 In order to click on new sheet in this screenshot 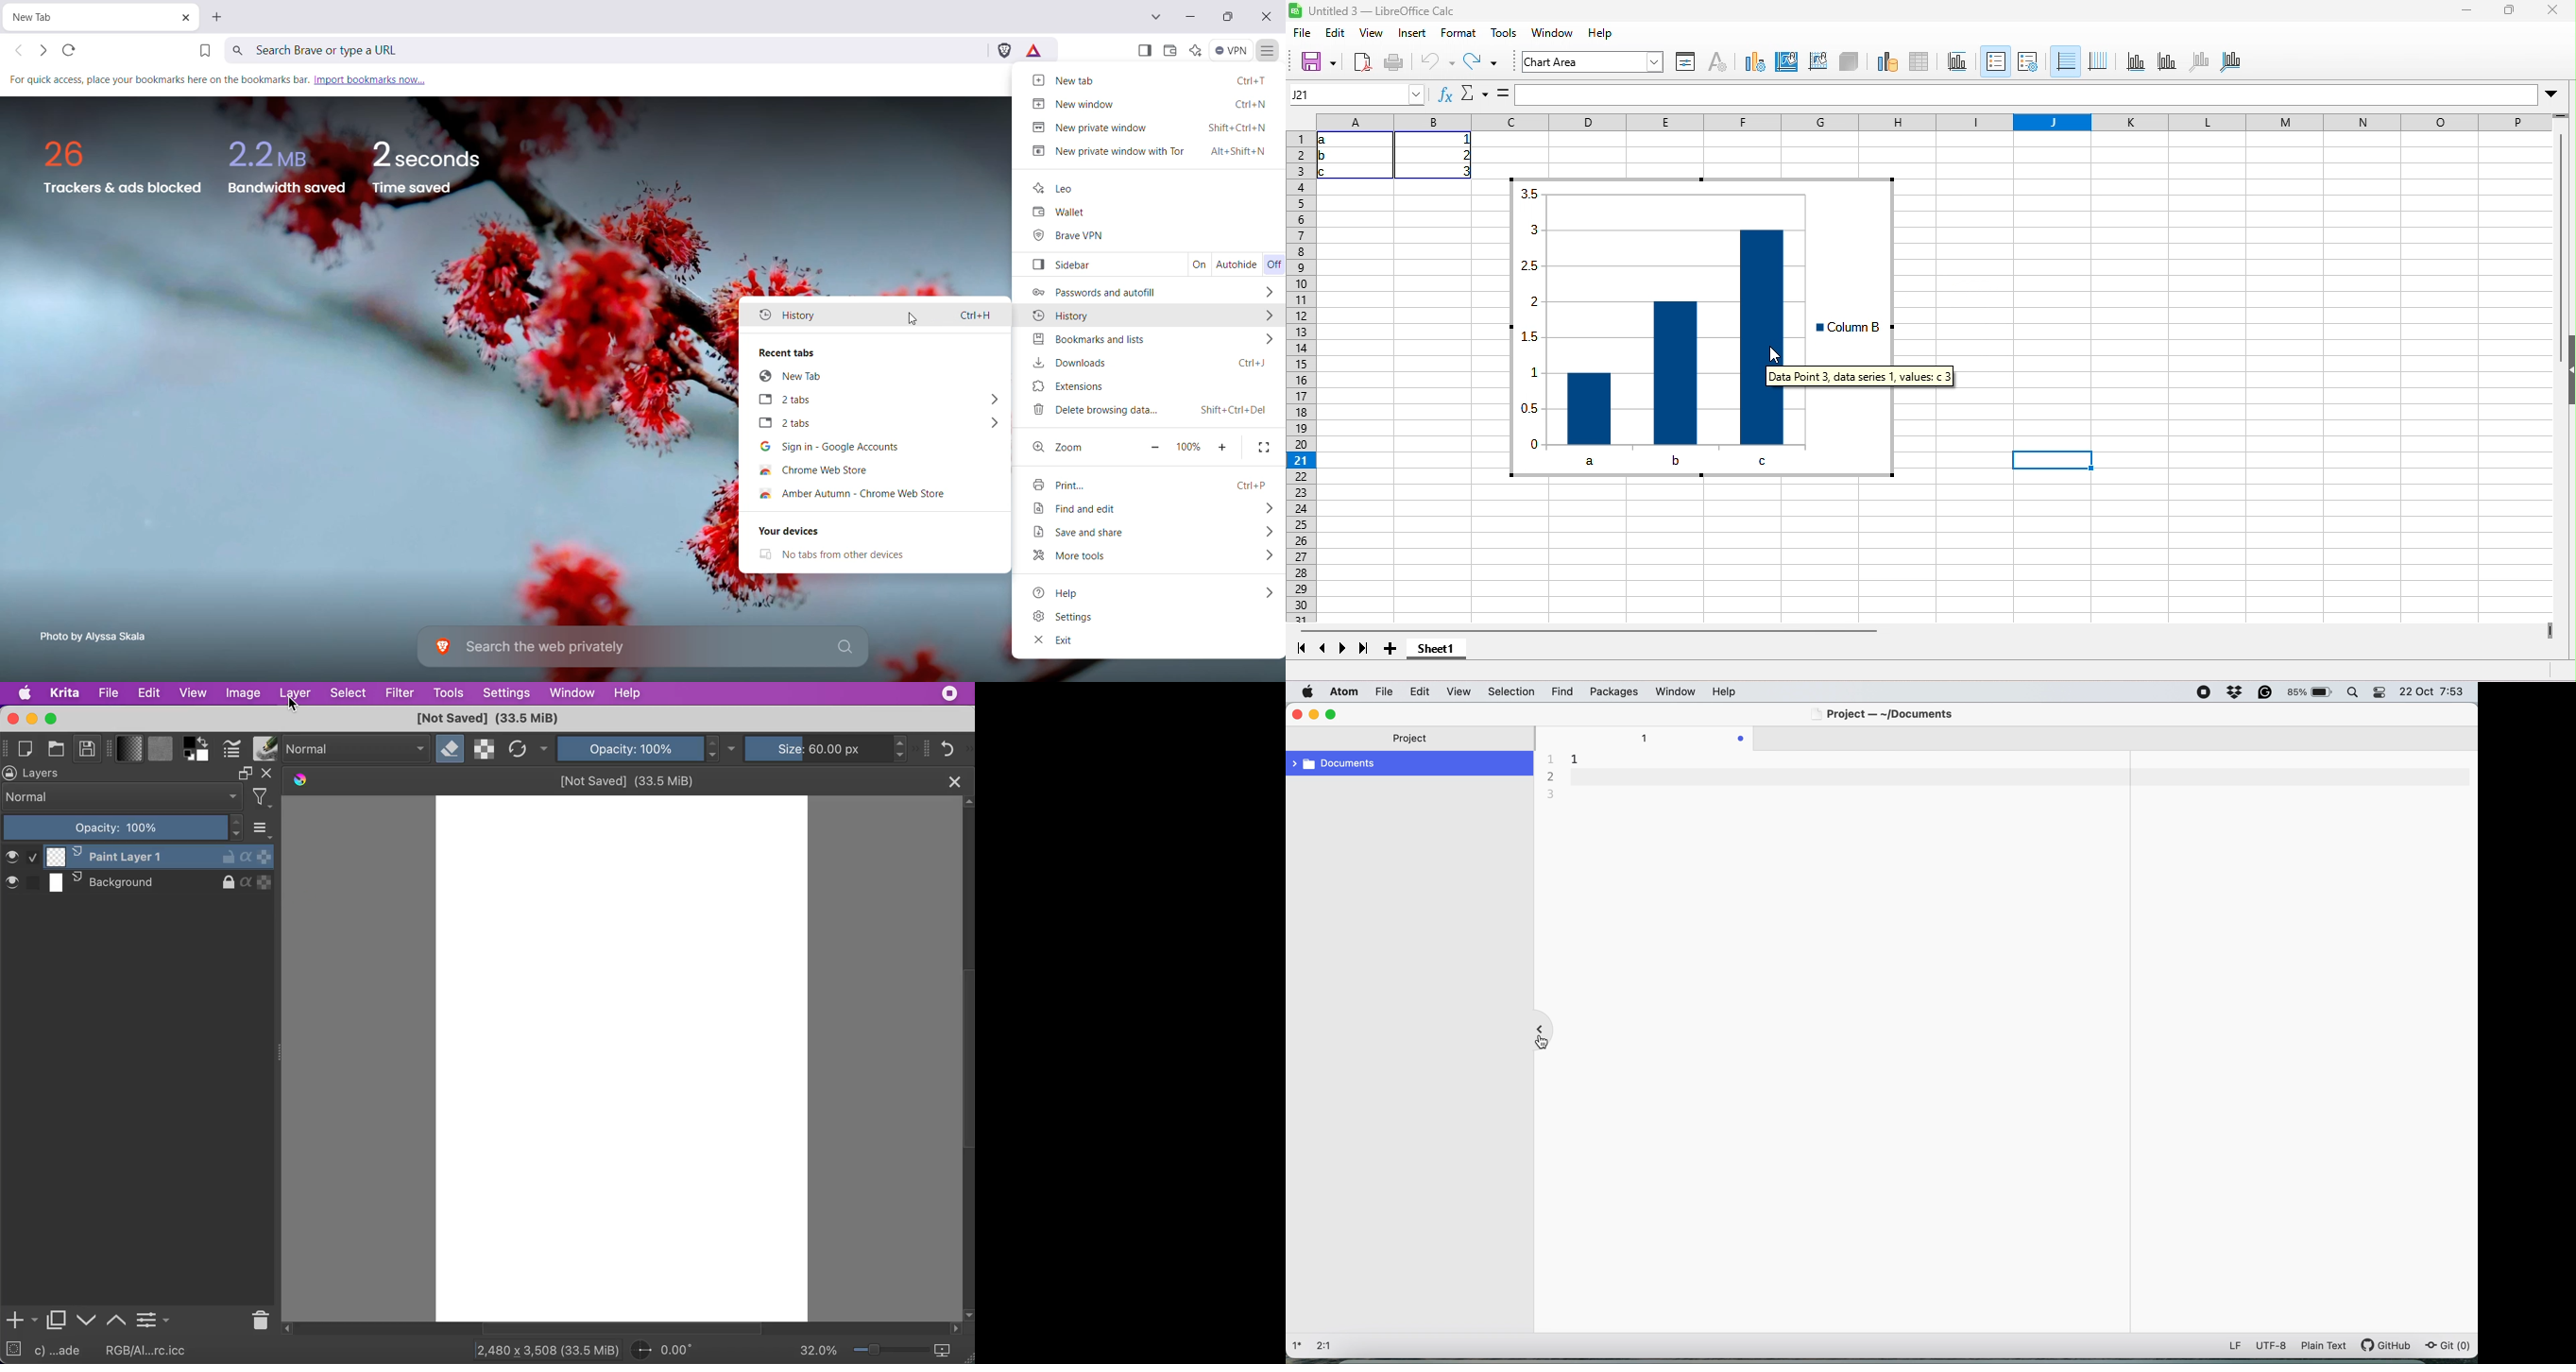, I will do `click(1396, 651)`.